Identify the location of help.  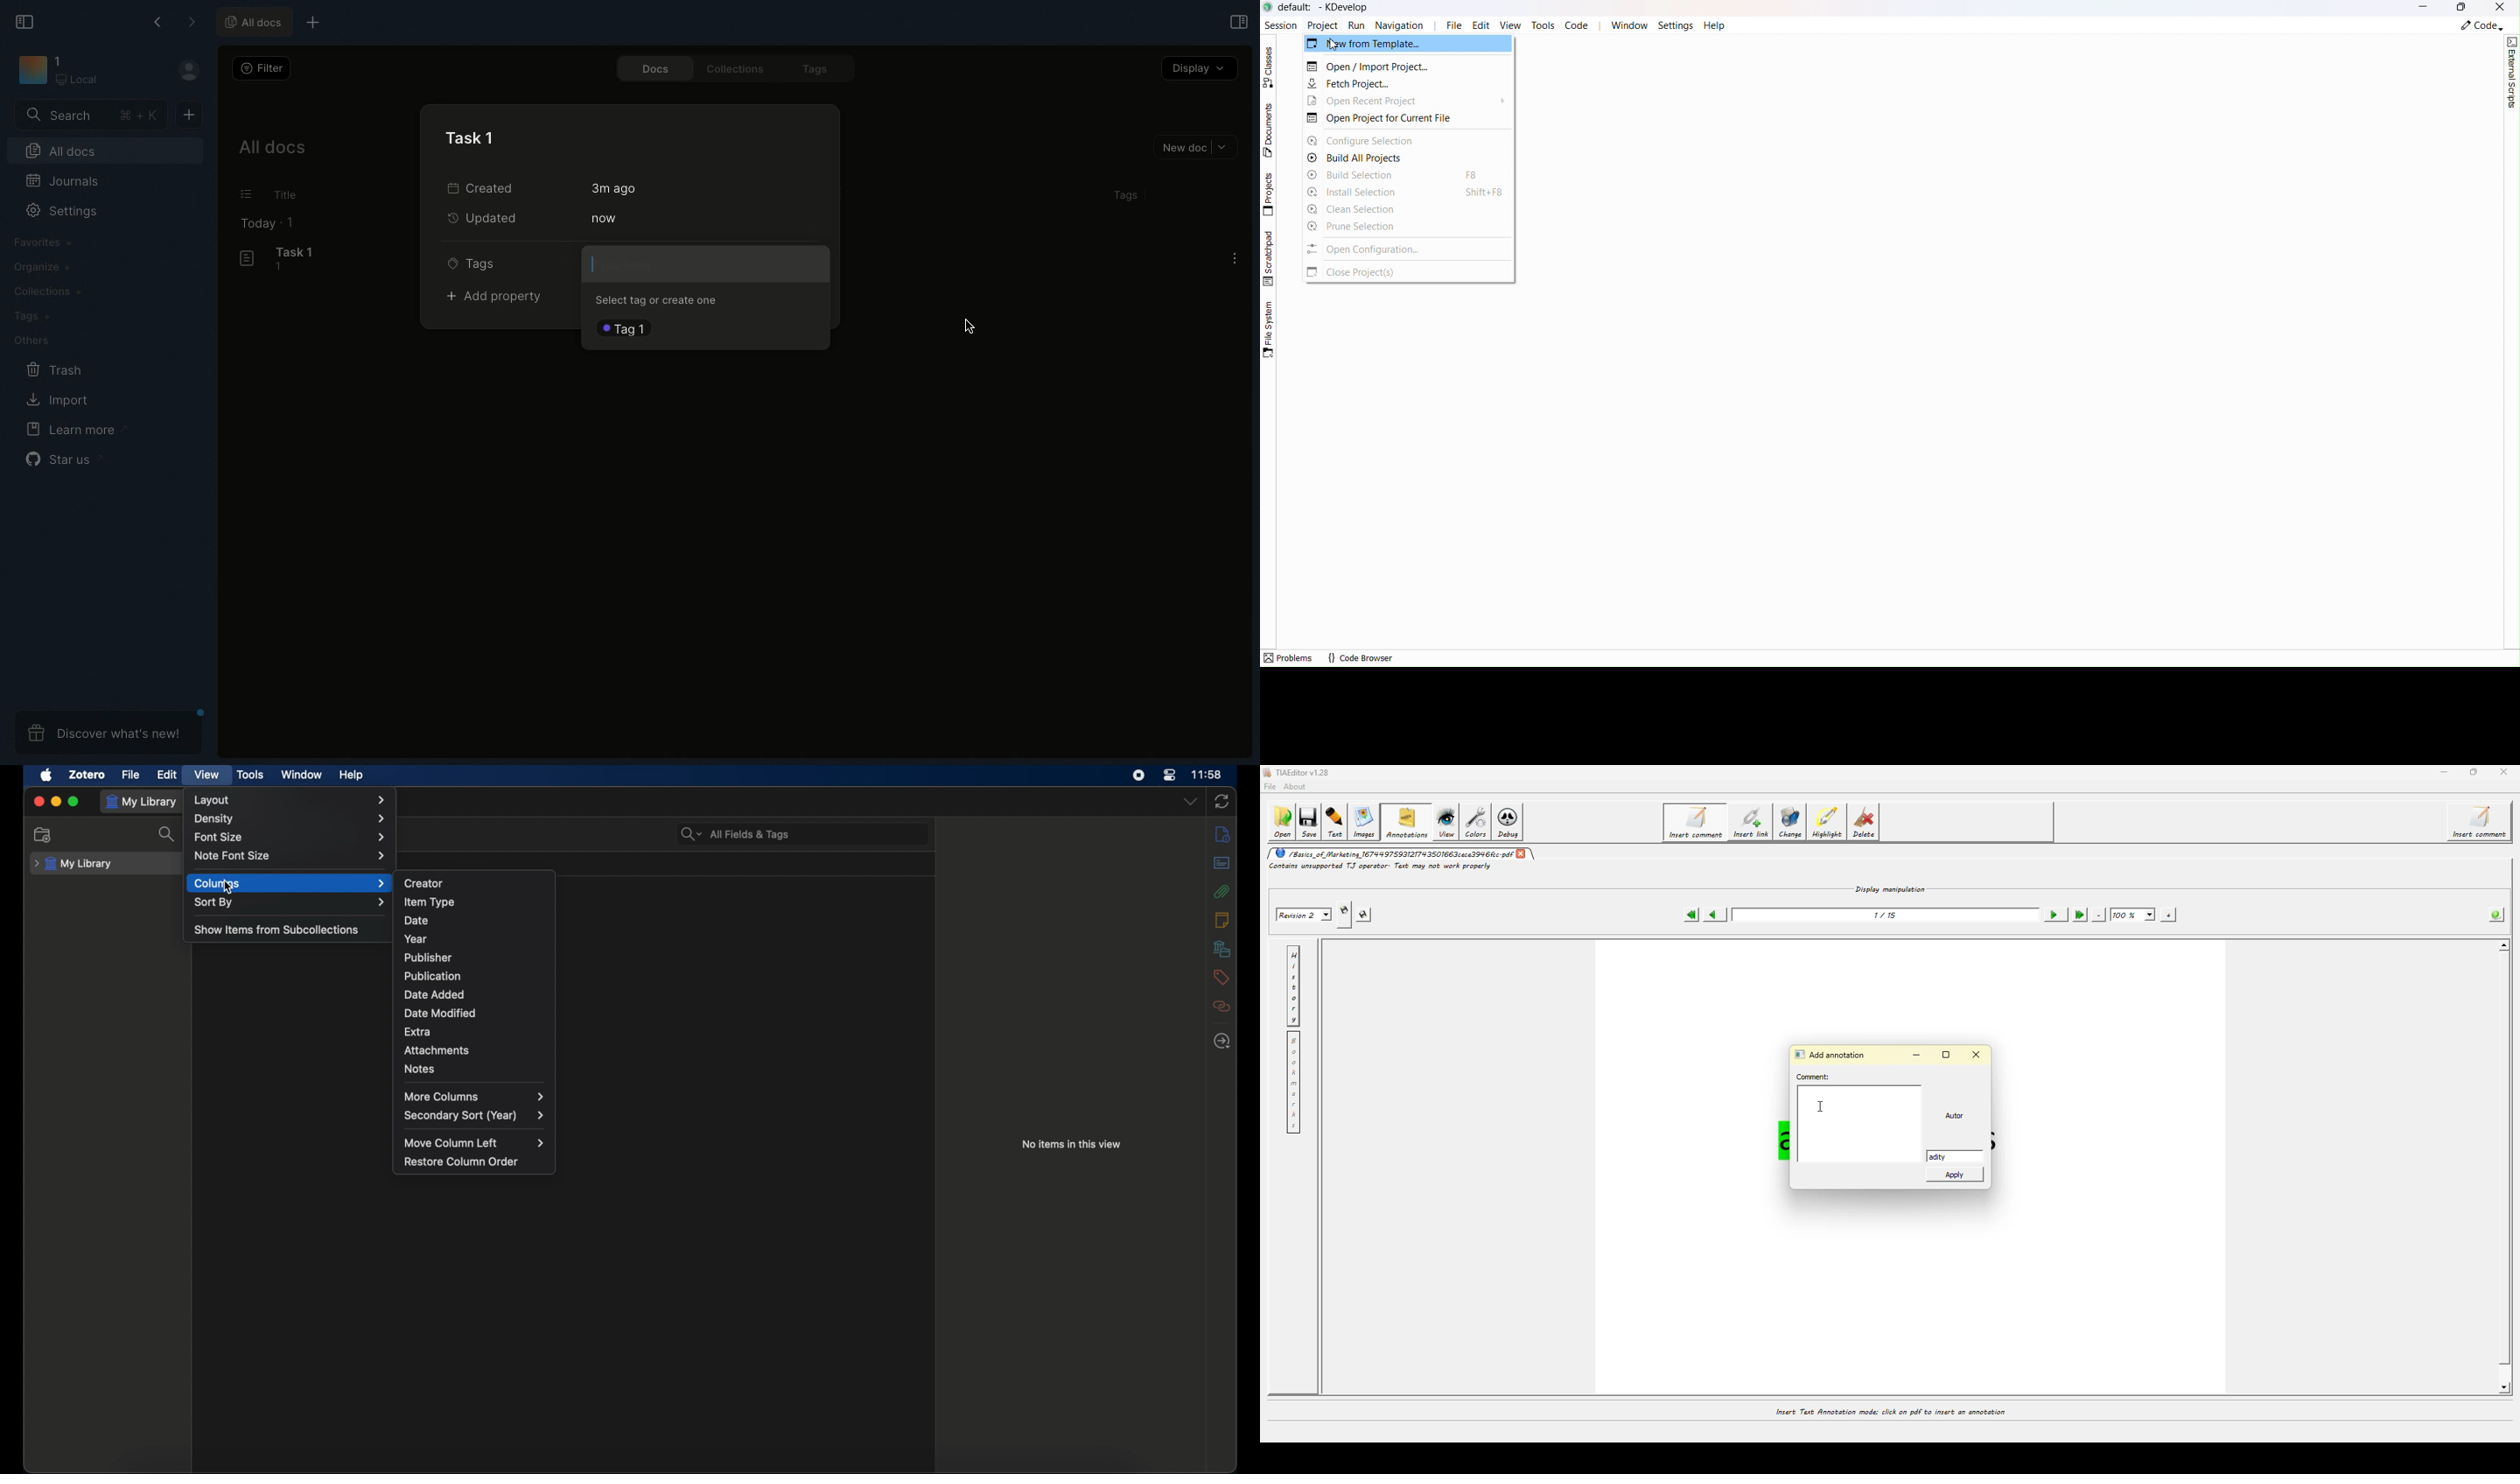
(351, 776).